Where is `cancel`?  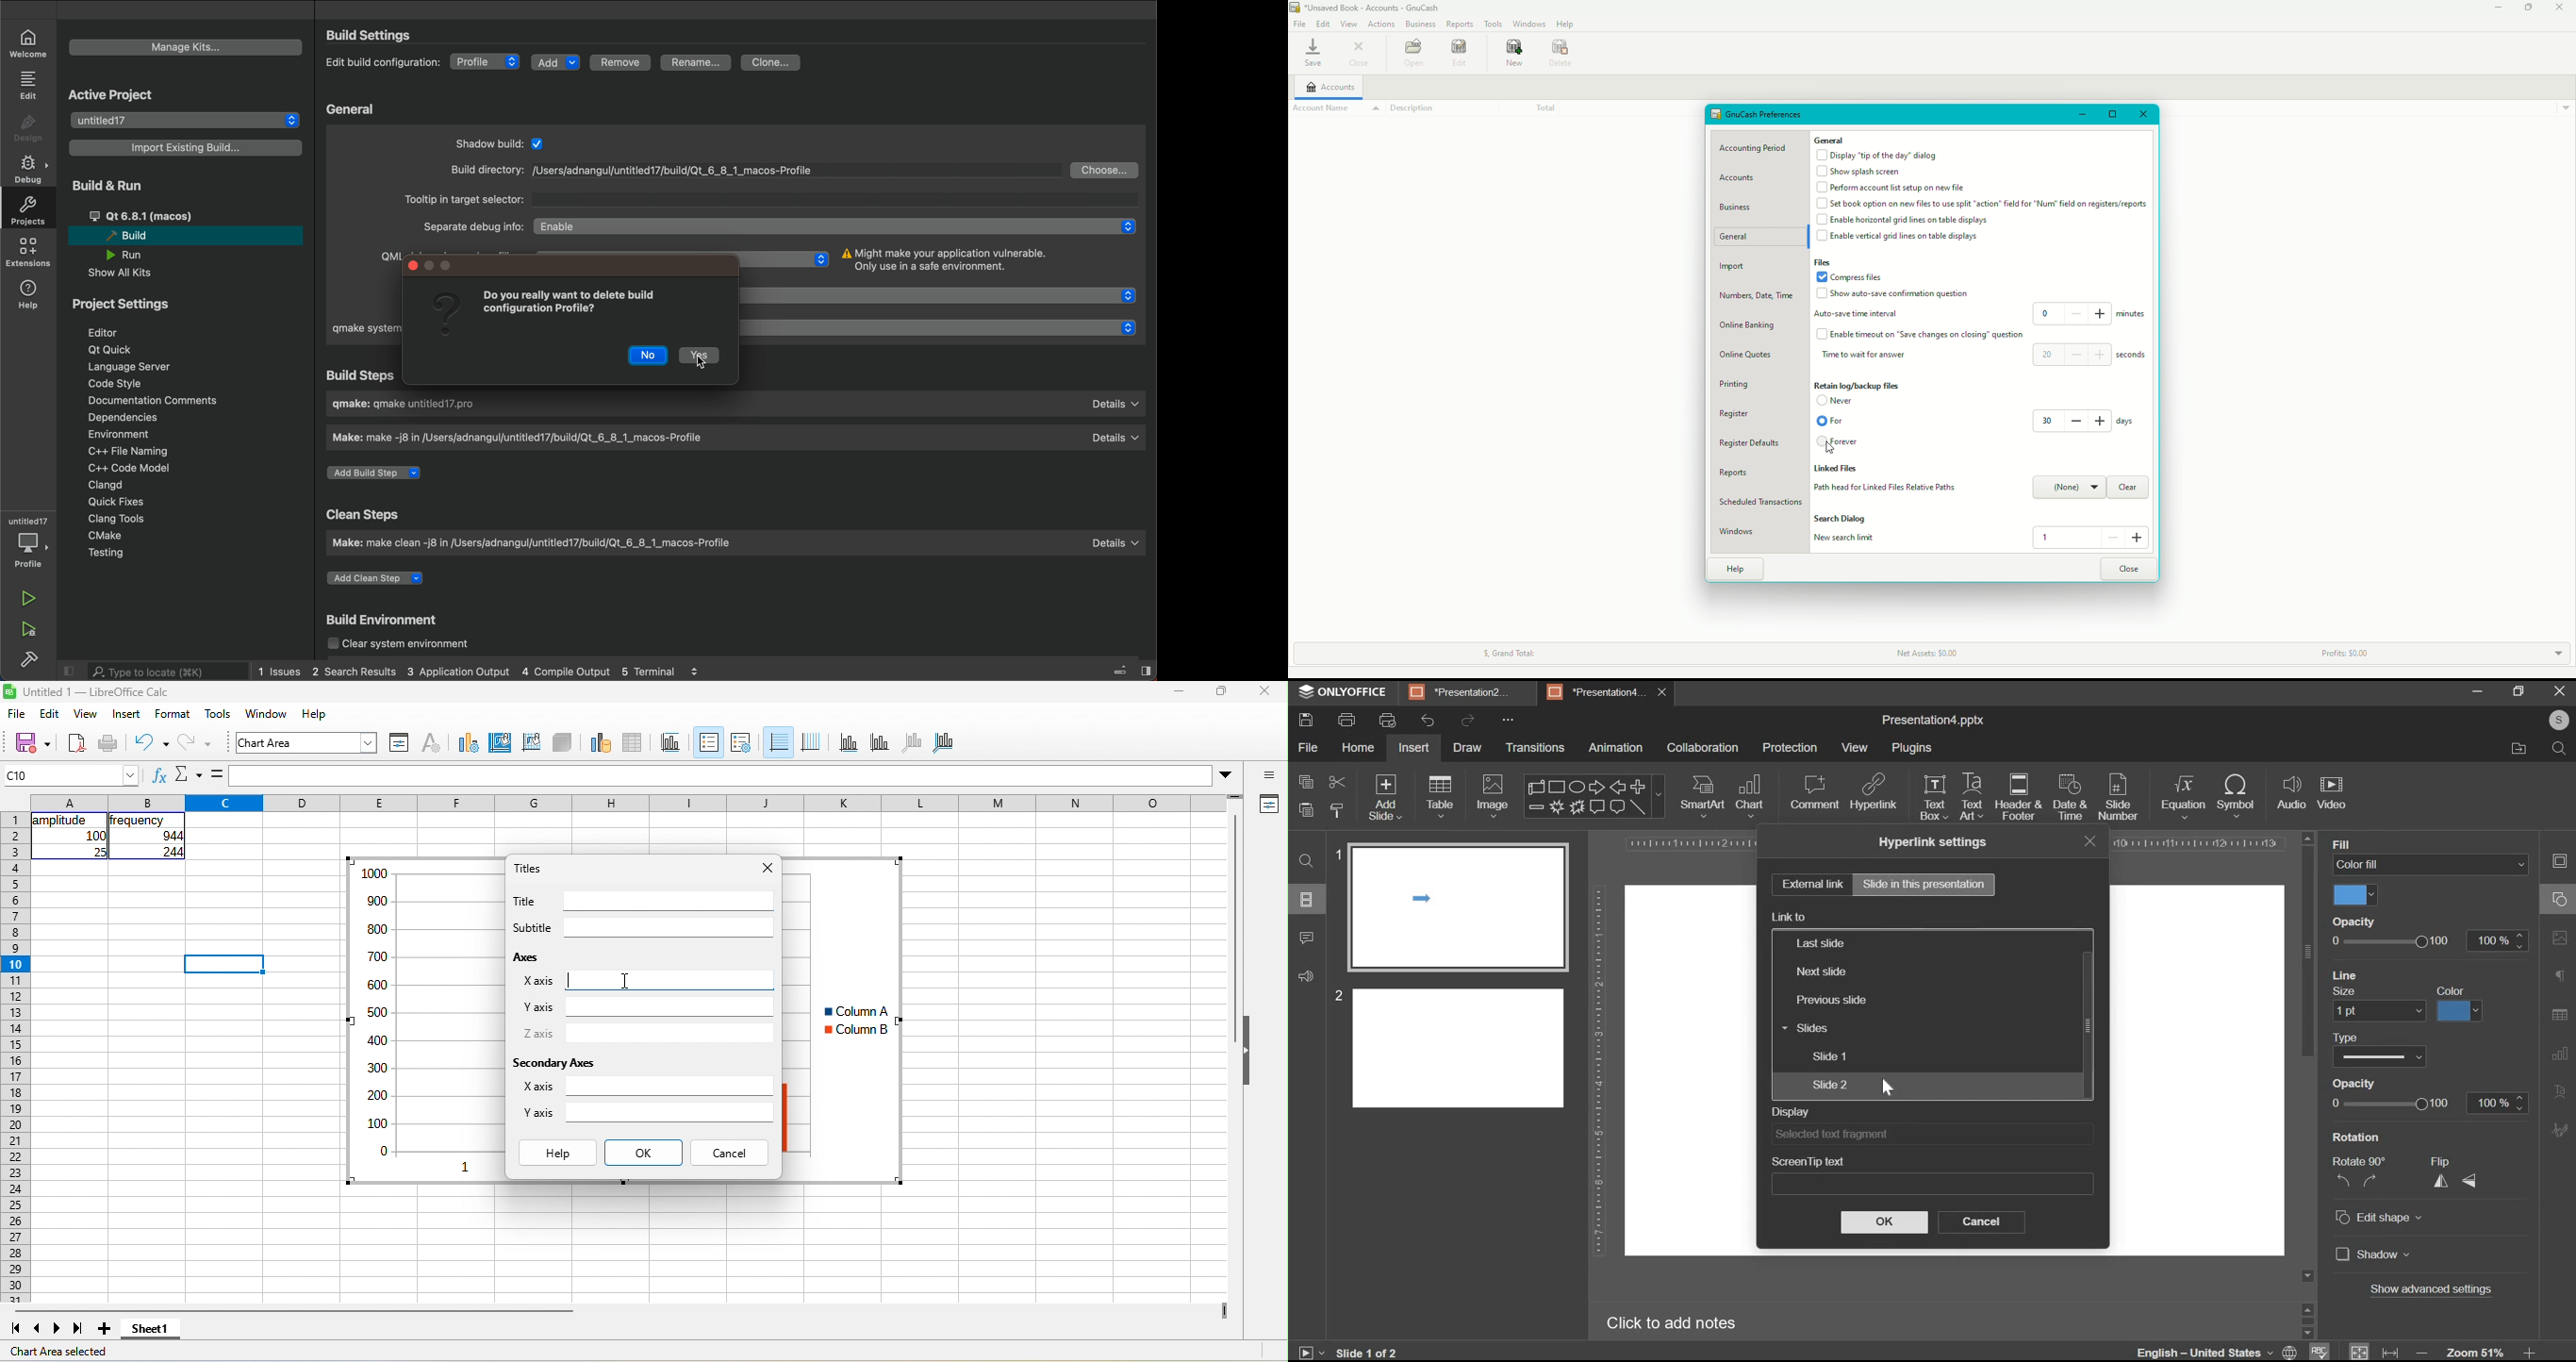 cancel is located at coordinates (1980, 1222).